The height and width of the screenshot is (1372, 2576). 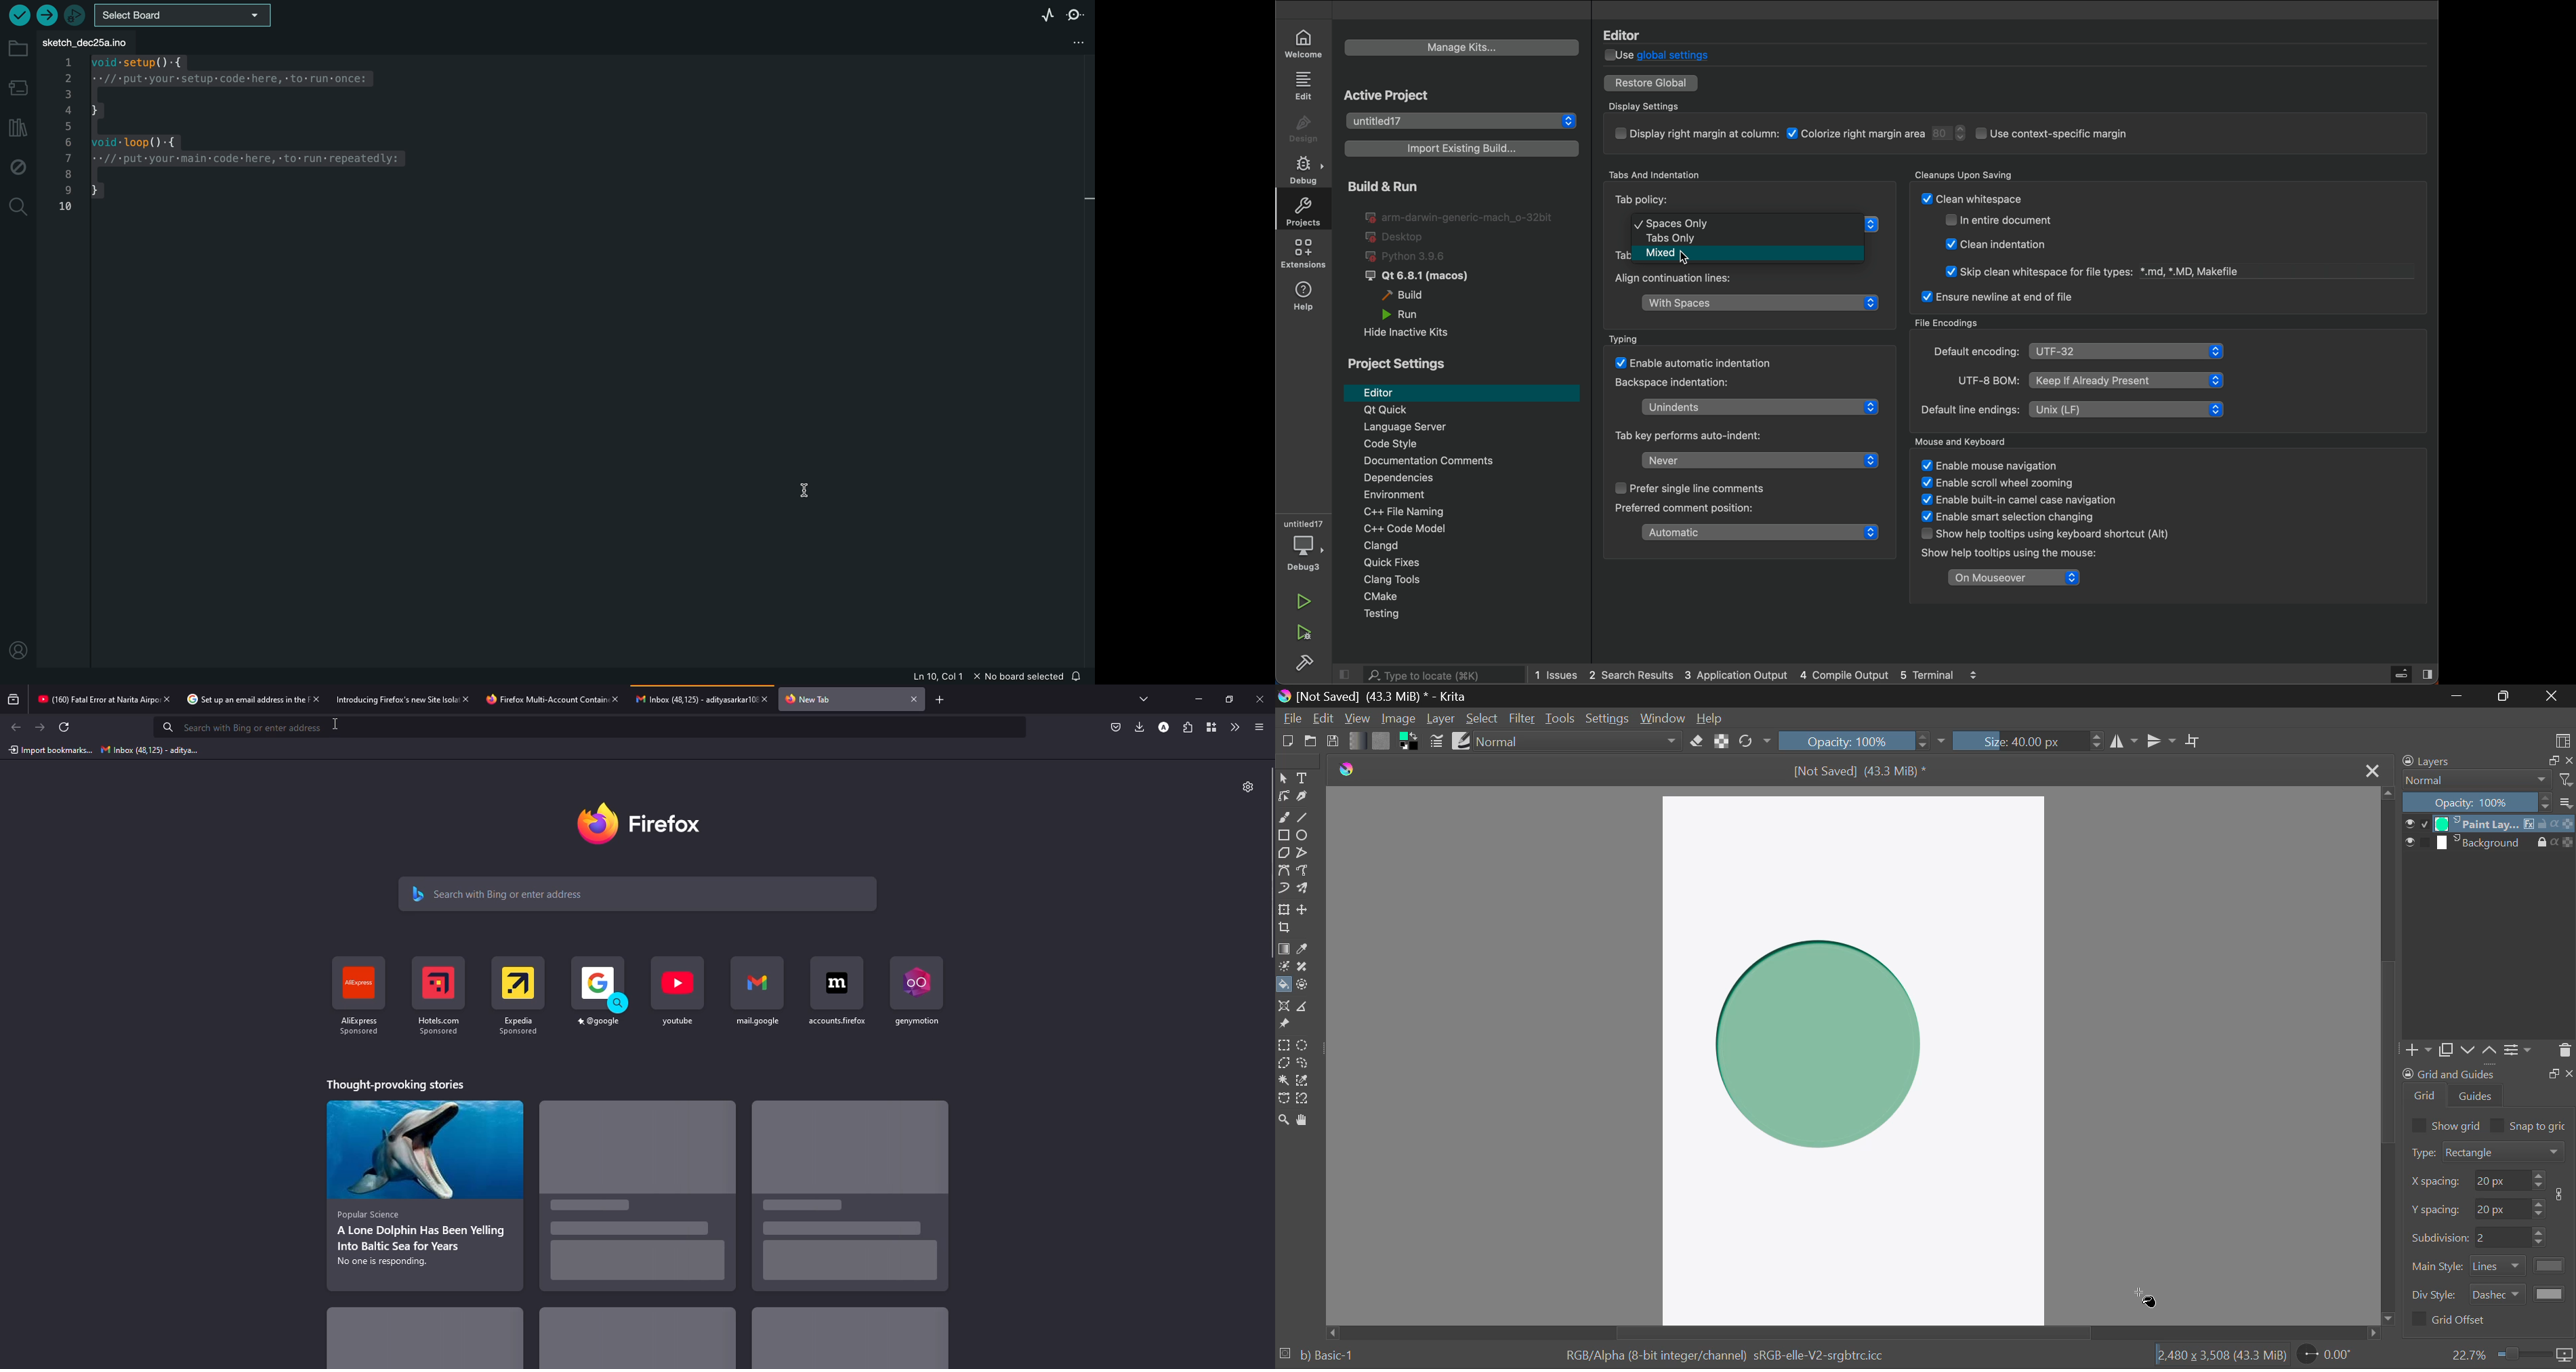 I want to click on Qt Quick, so click(x=1462, y=411).